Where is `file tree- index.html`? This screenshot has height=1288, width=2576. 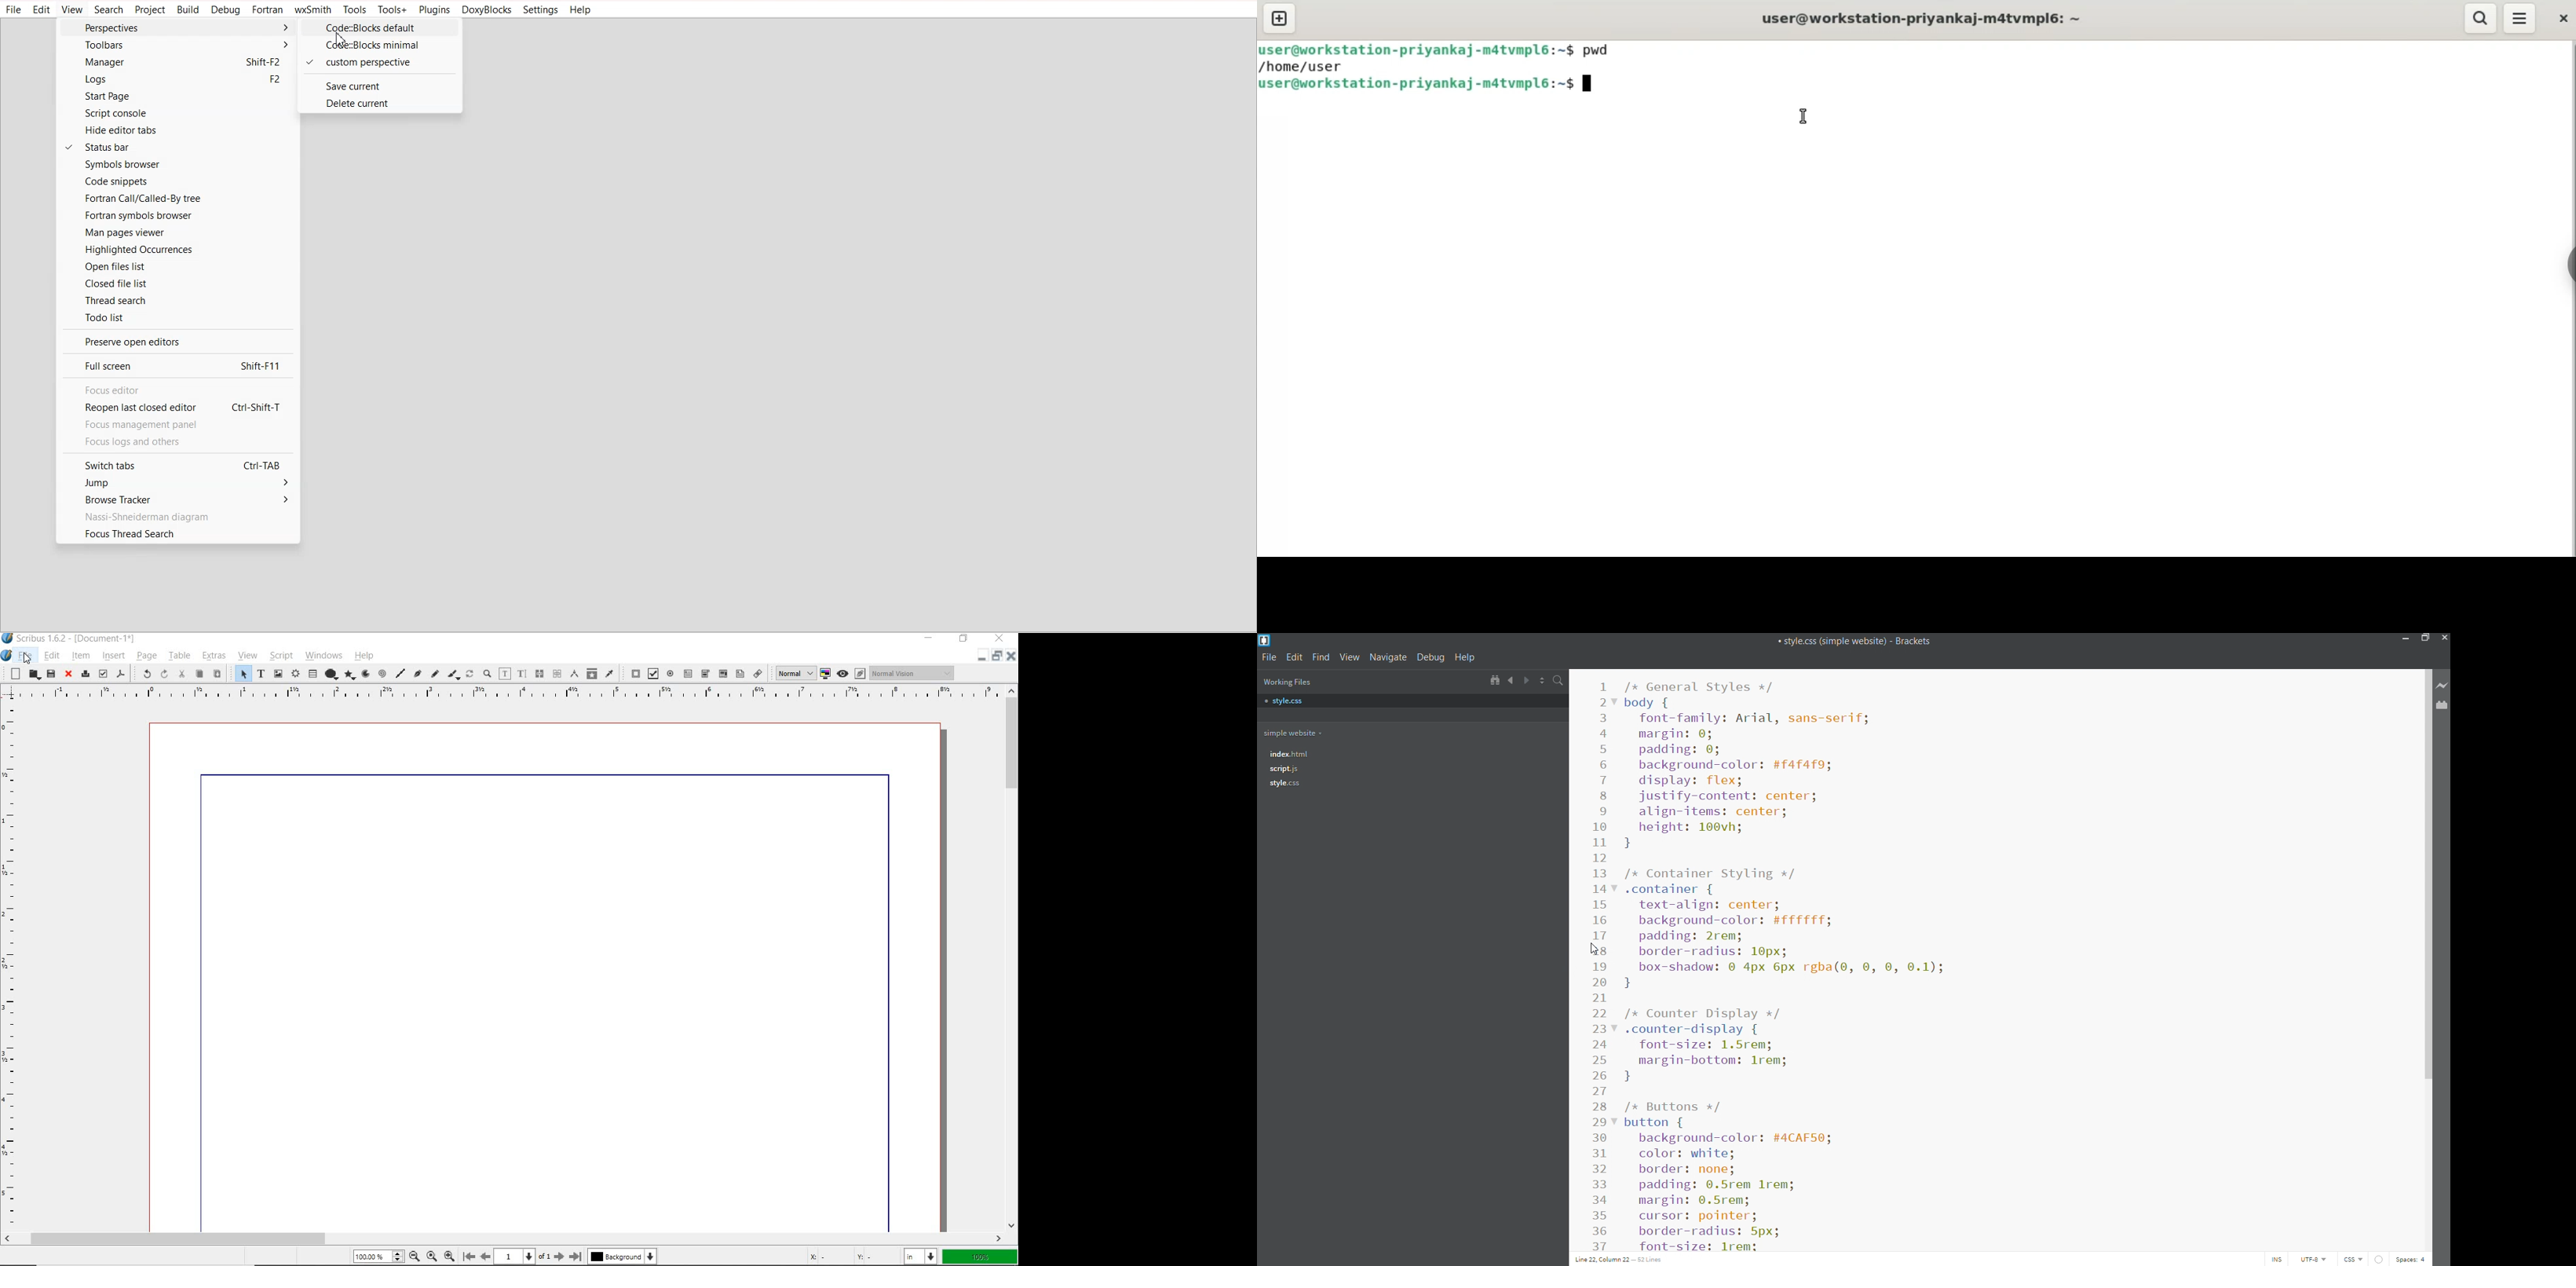 file tree- index.html is located at coordinates (1291, 752).